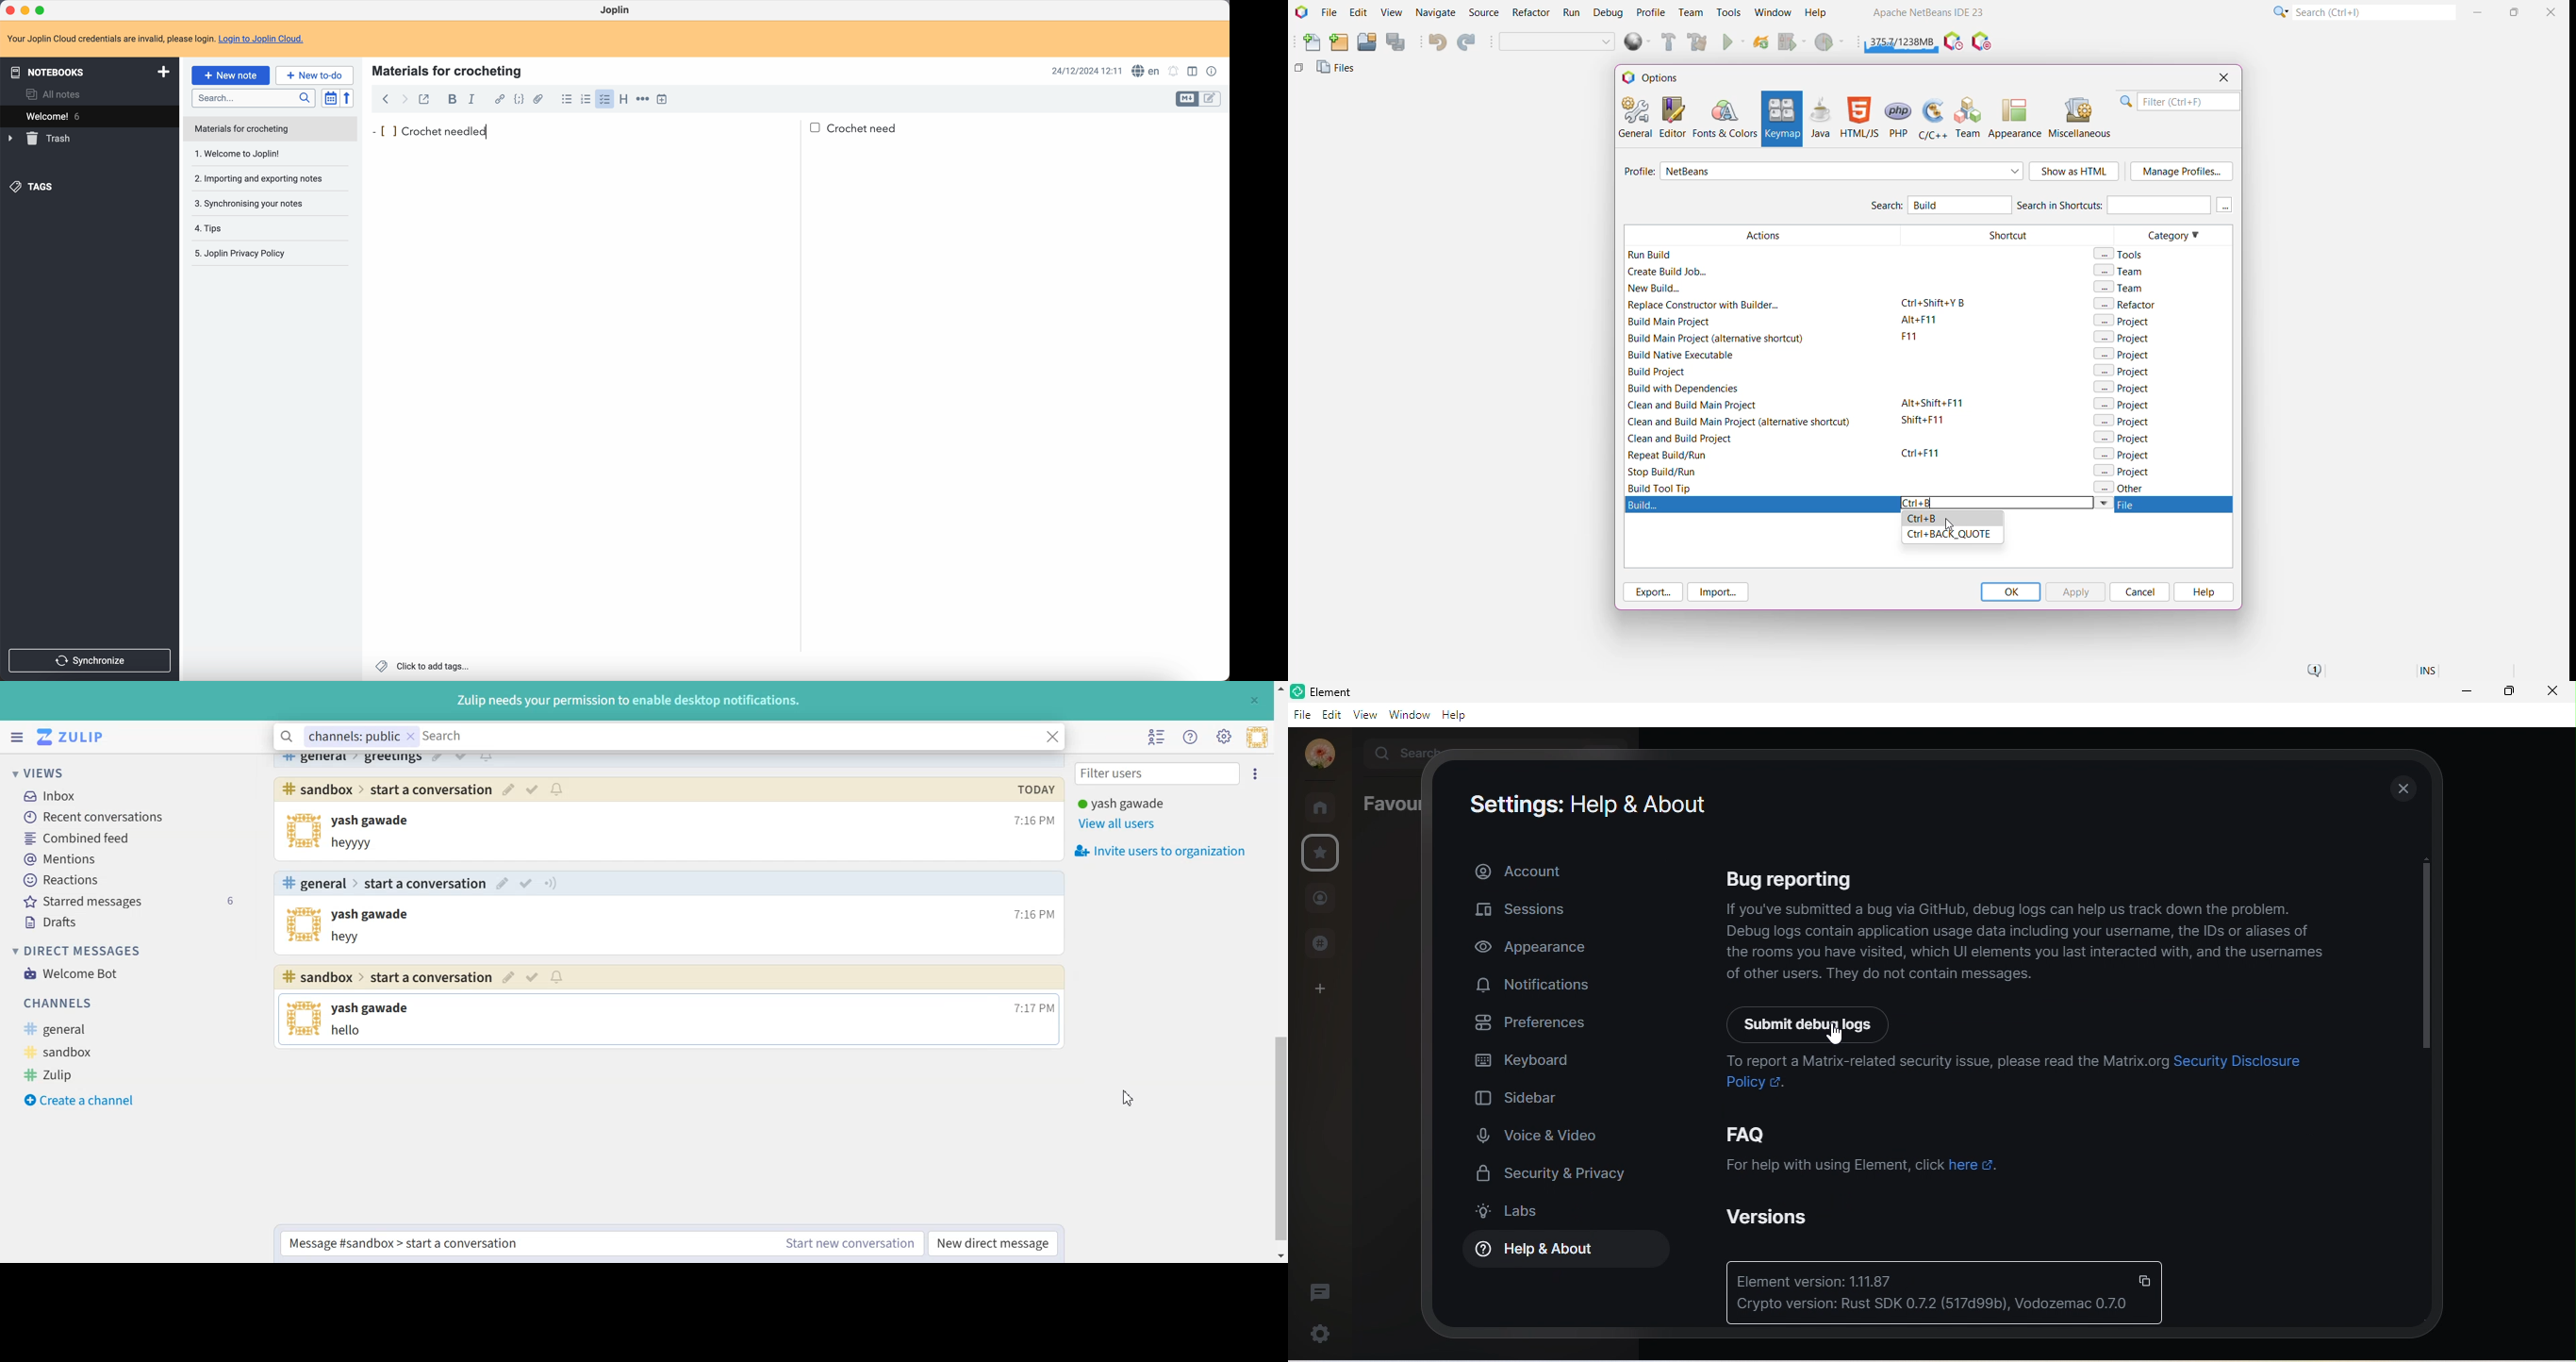 The width and height of the screenshot is (2576, 1372). I want to click on cursor, so click(1837, 1038).